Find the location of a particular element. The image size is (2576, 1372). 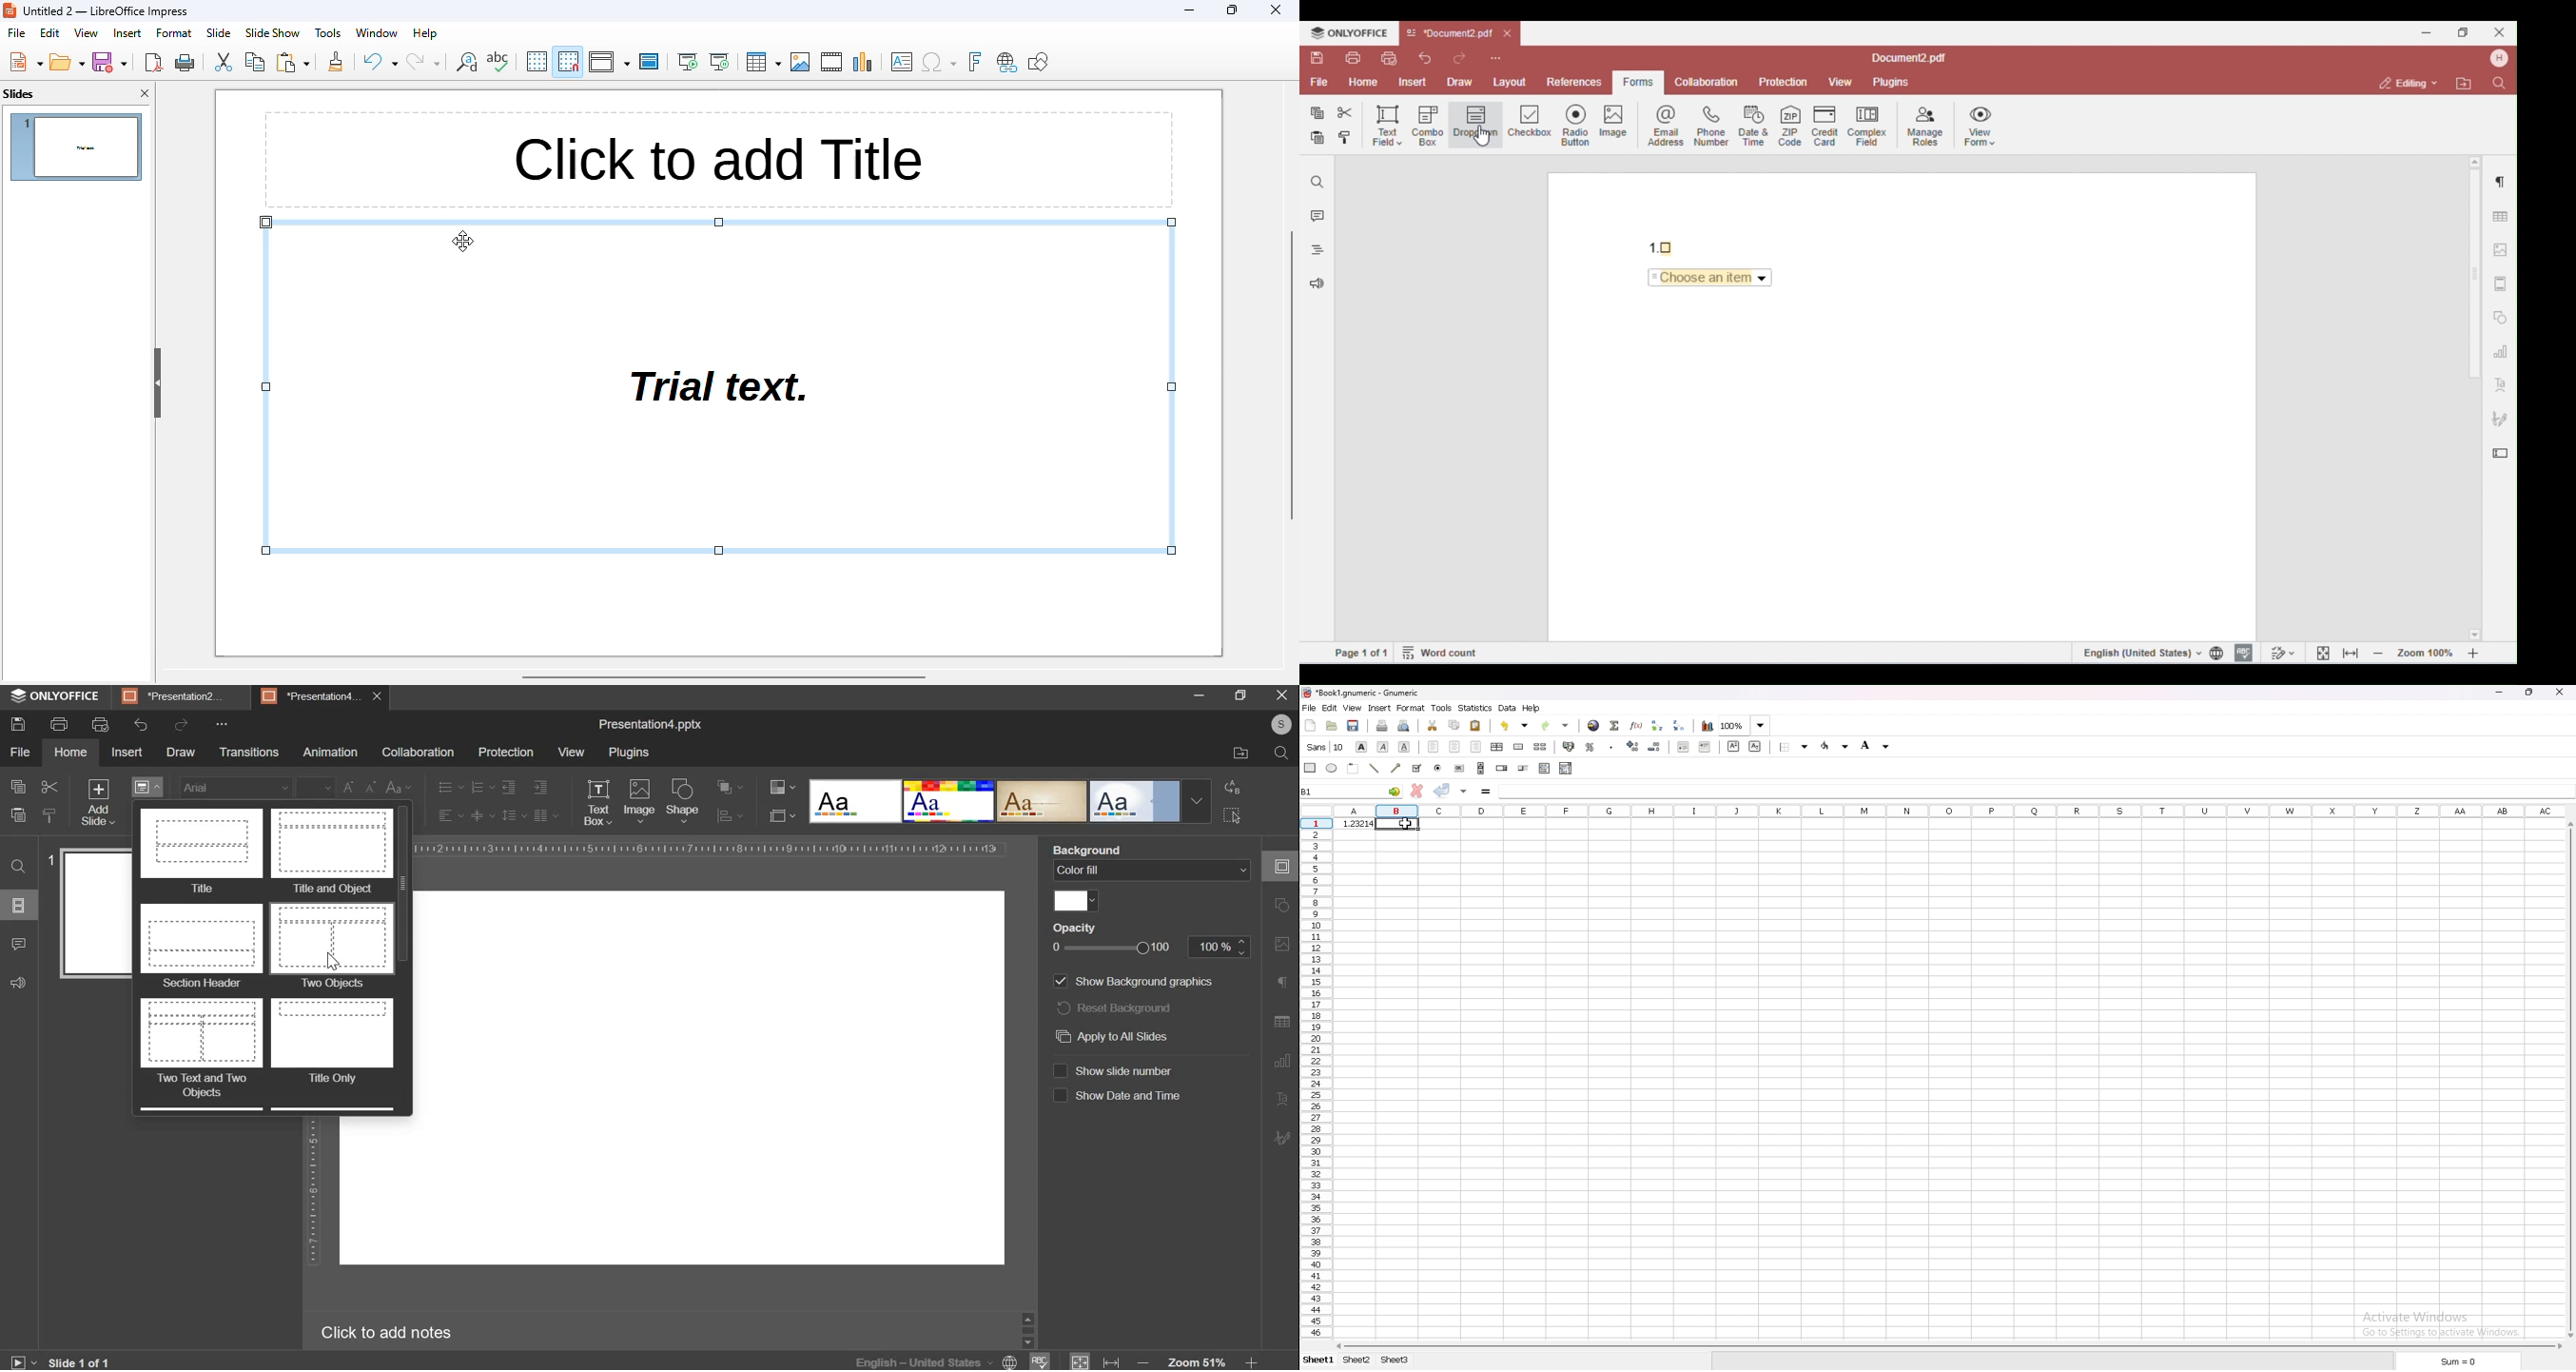

number is located at coordinates (1355, 823).